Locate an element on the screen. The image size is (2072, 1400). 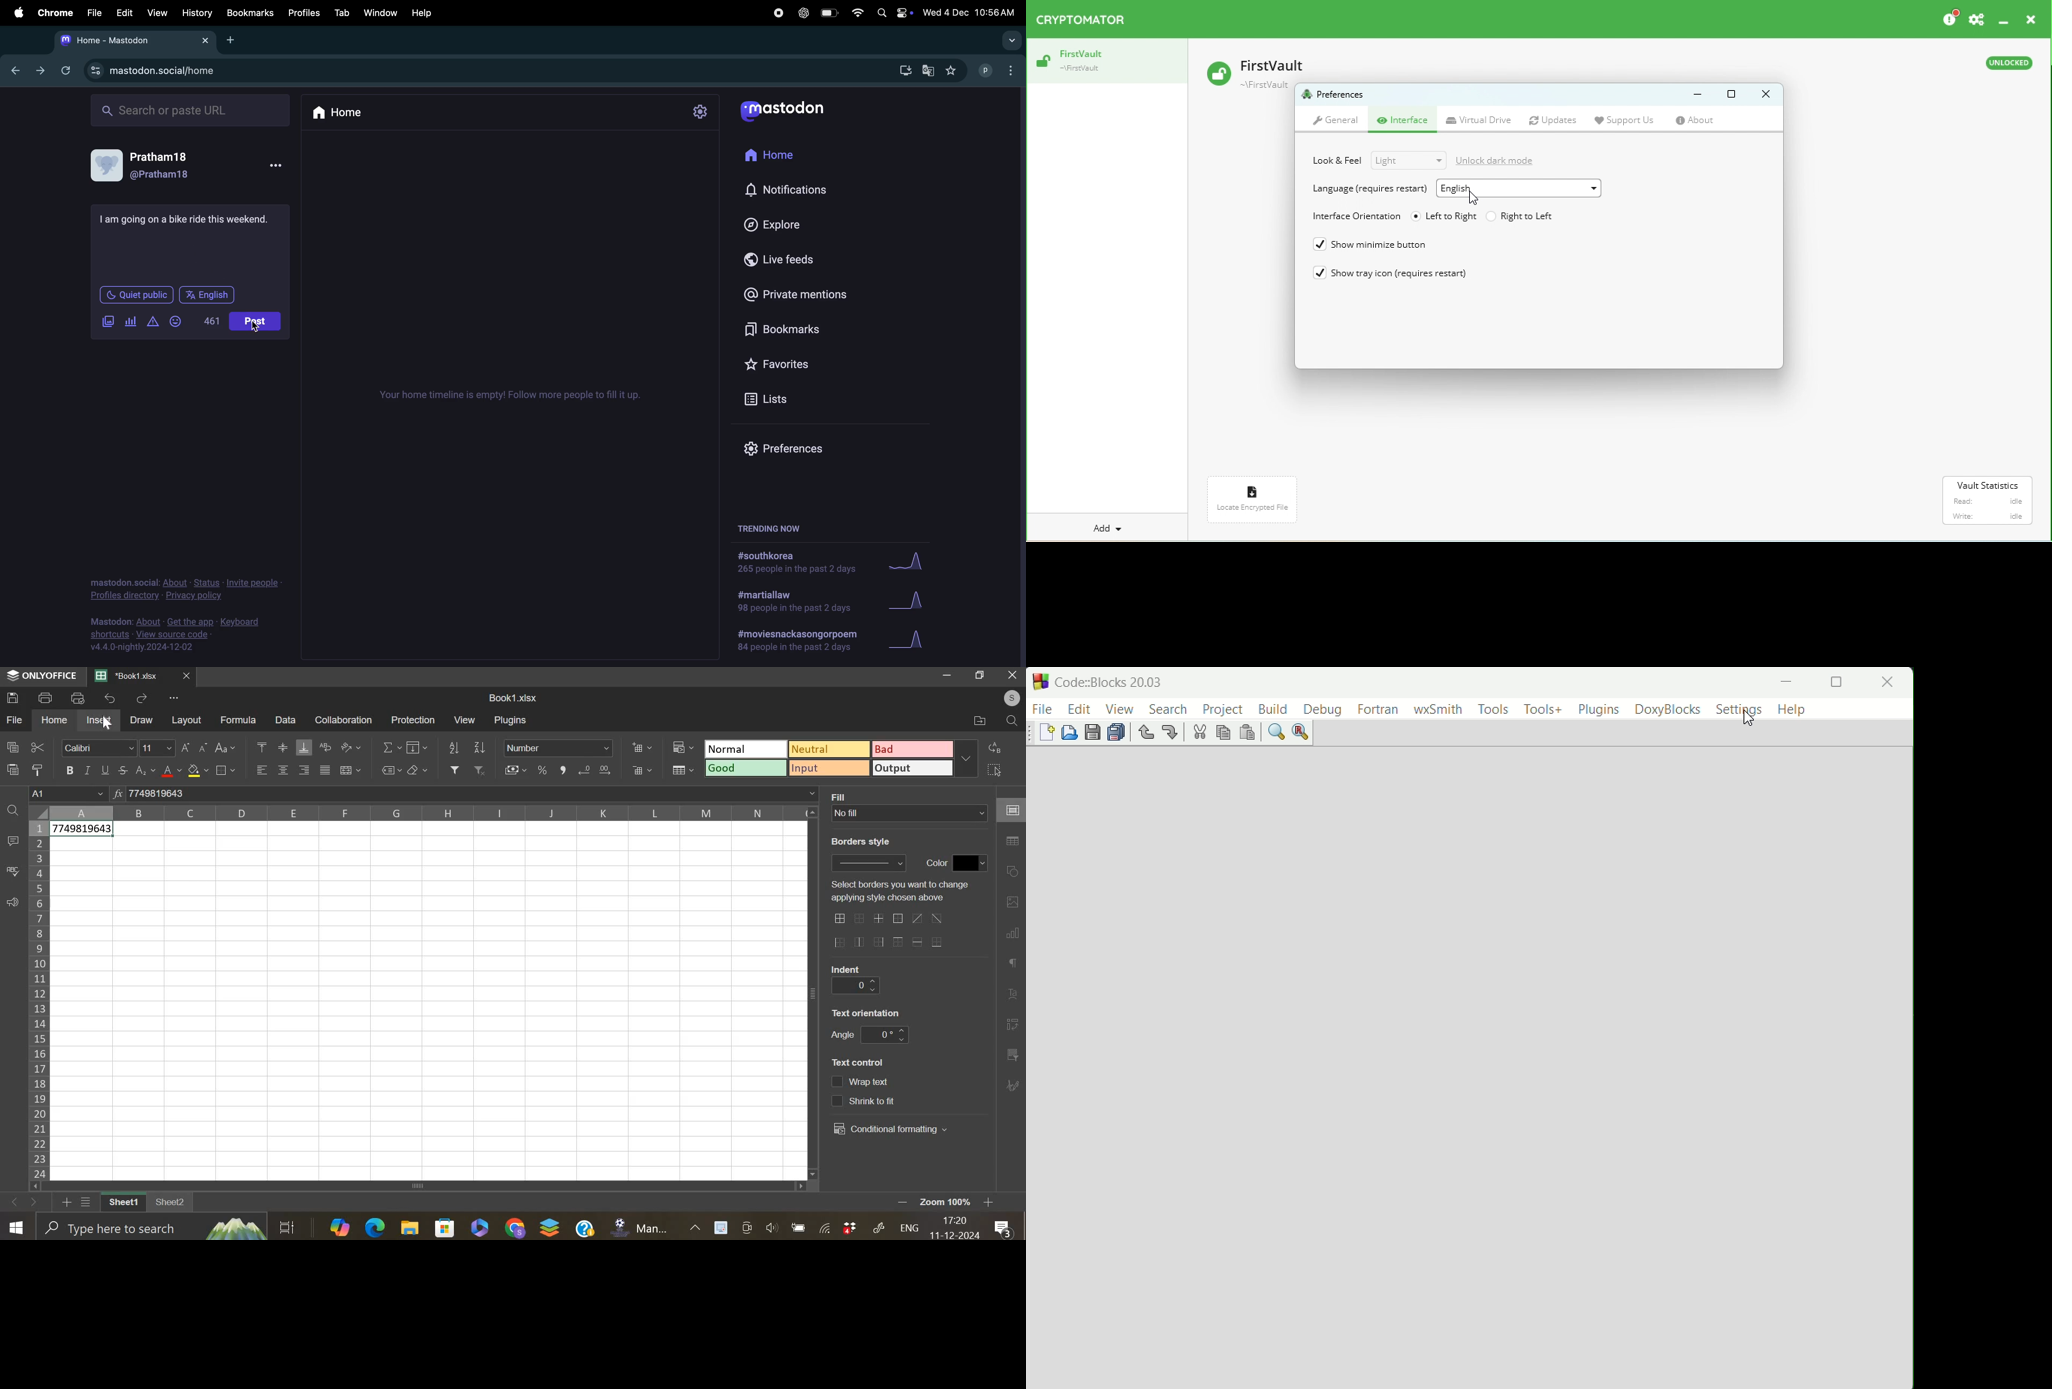
Unlock dark mode is located at coordinates (1501, 158).